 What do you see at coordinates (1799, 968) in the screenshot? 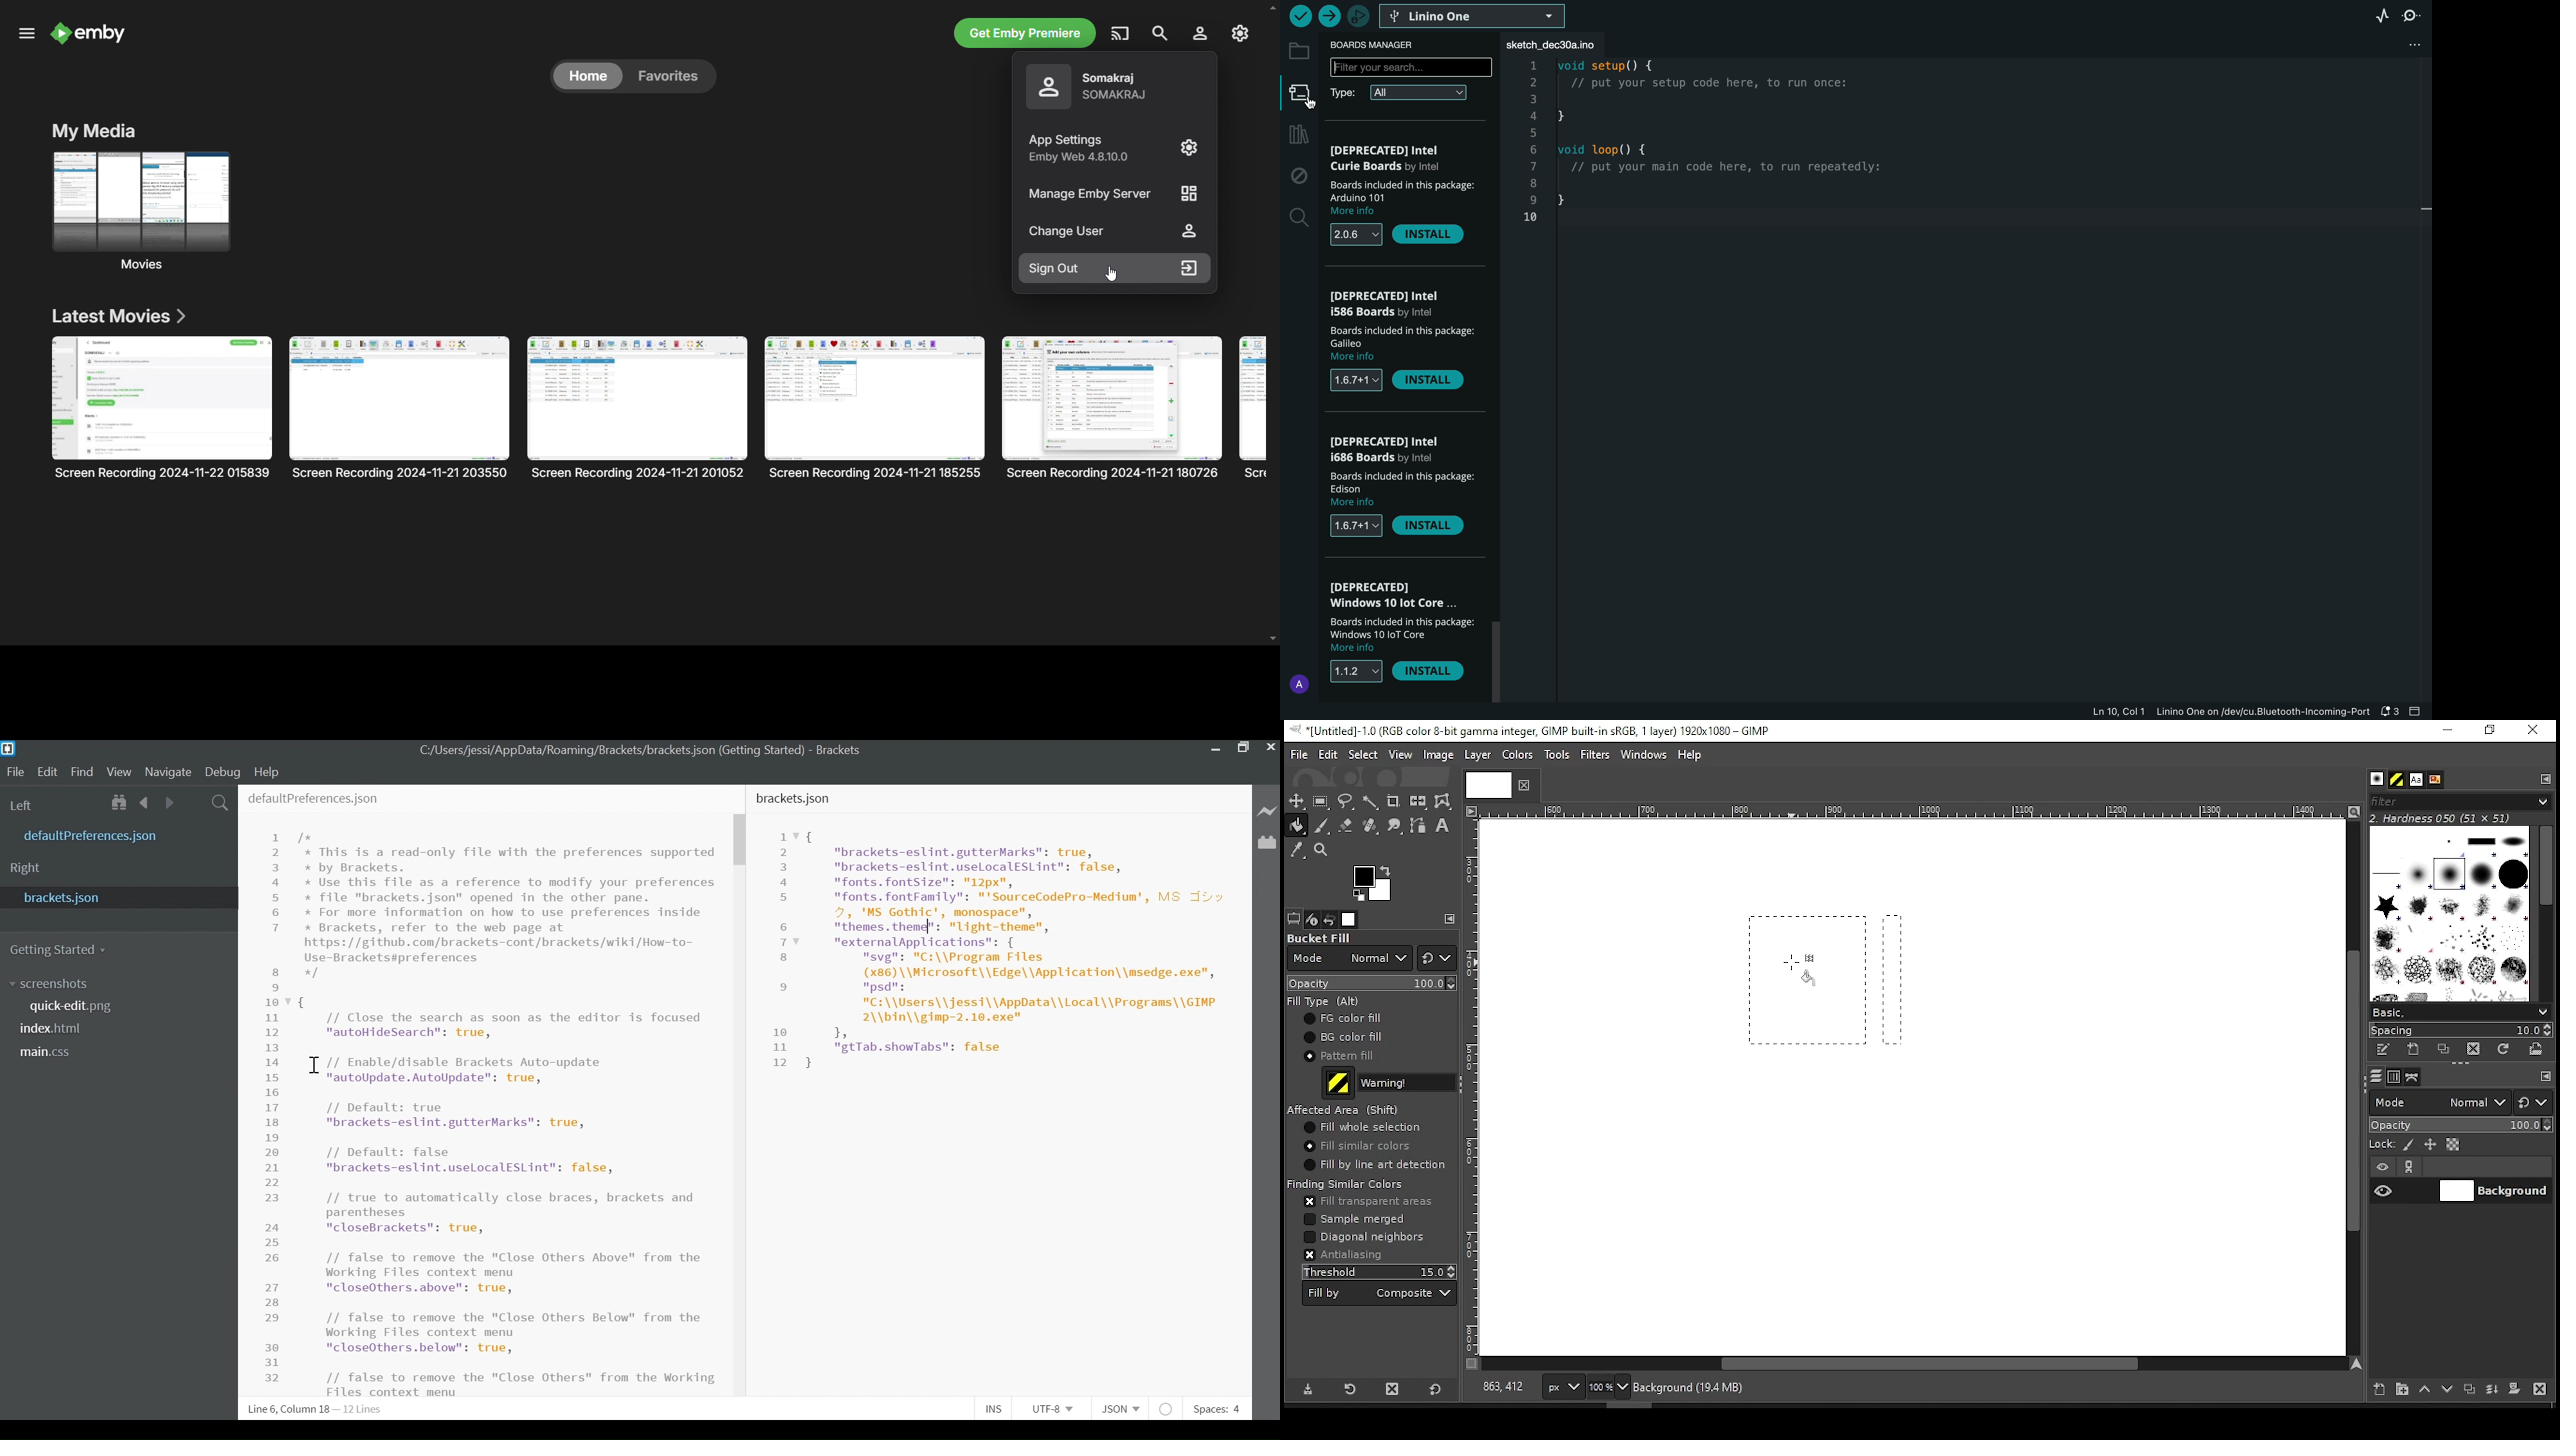
I see `mouse pointer` at bounding box center [1799, 968].